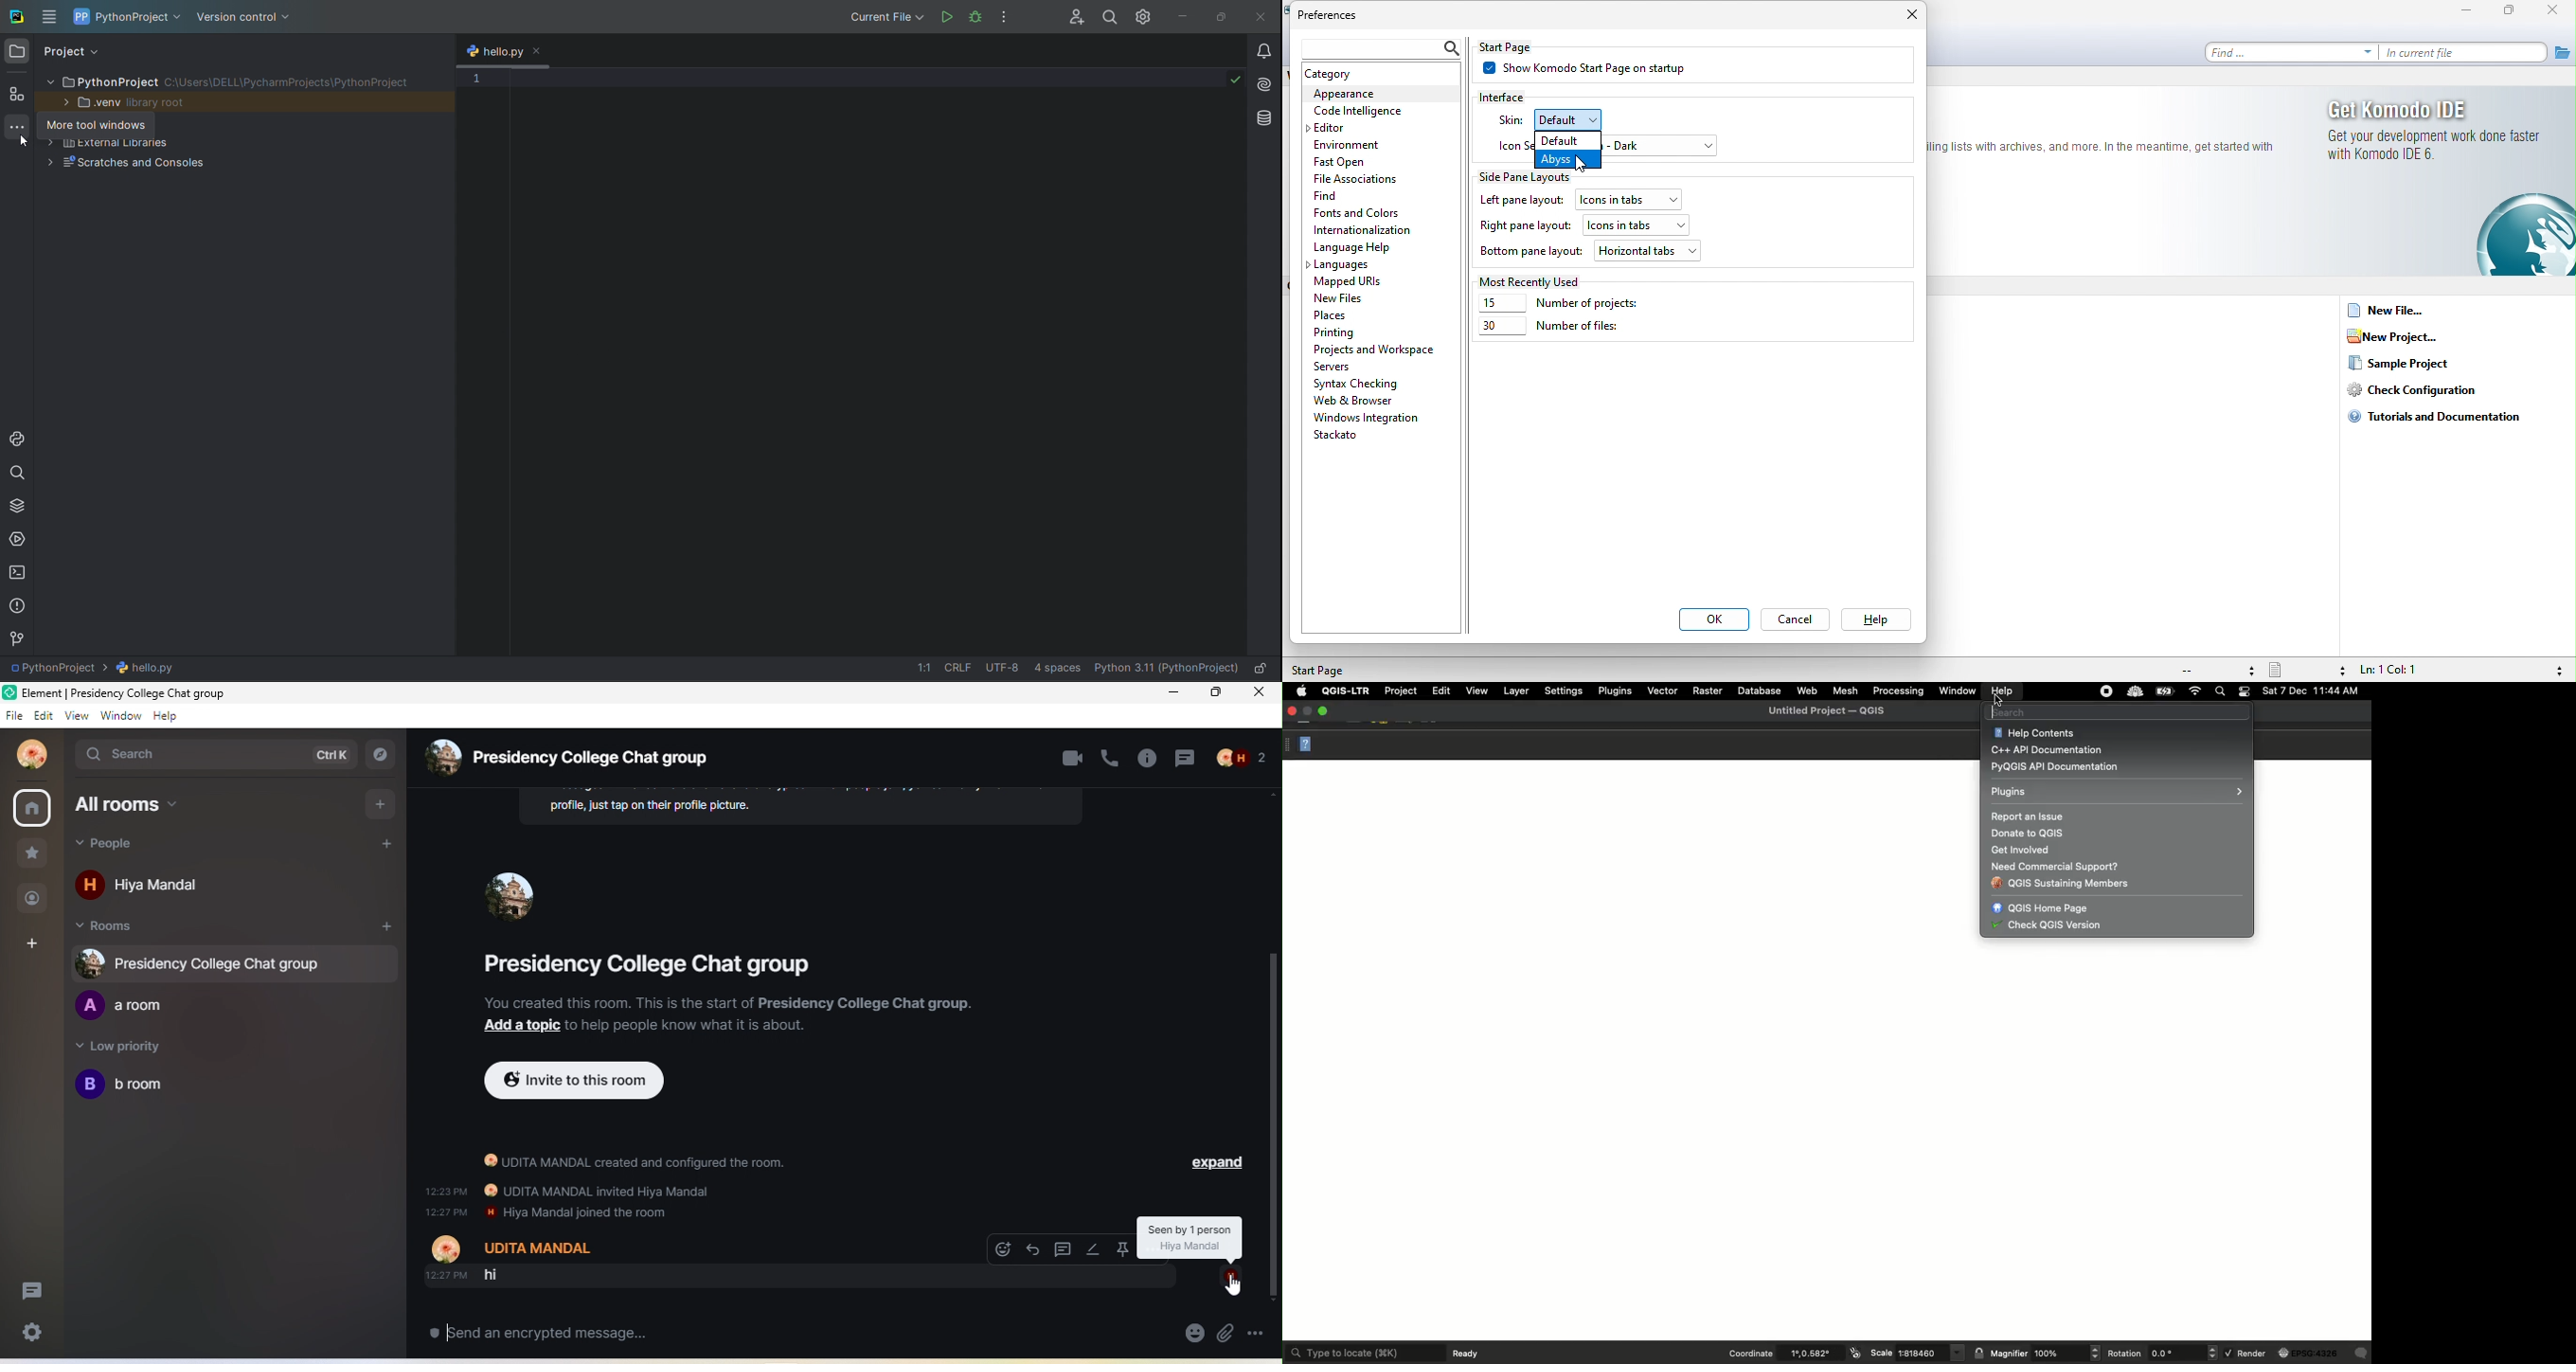 The width and height of the screenshot is (2576, 1372). Describe the element at coordinates (583, 755) in the screenshot. I see `precidency college chat group` at that location.